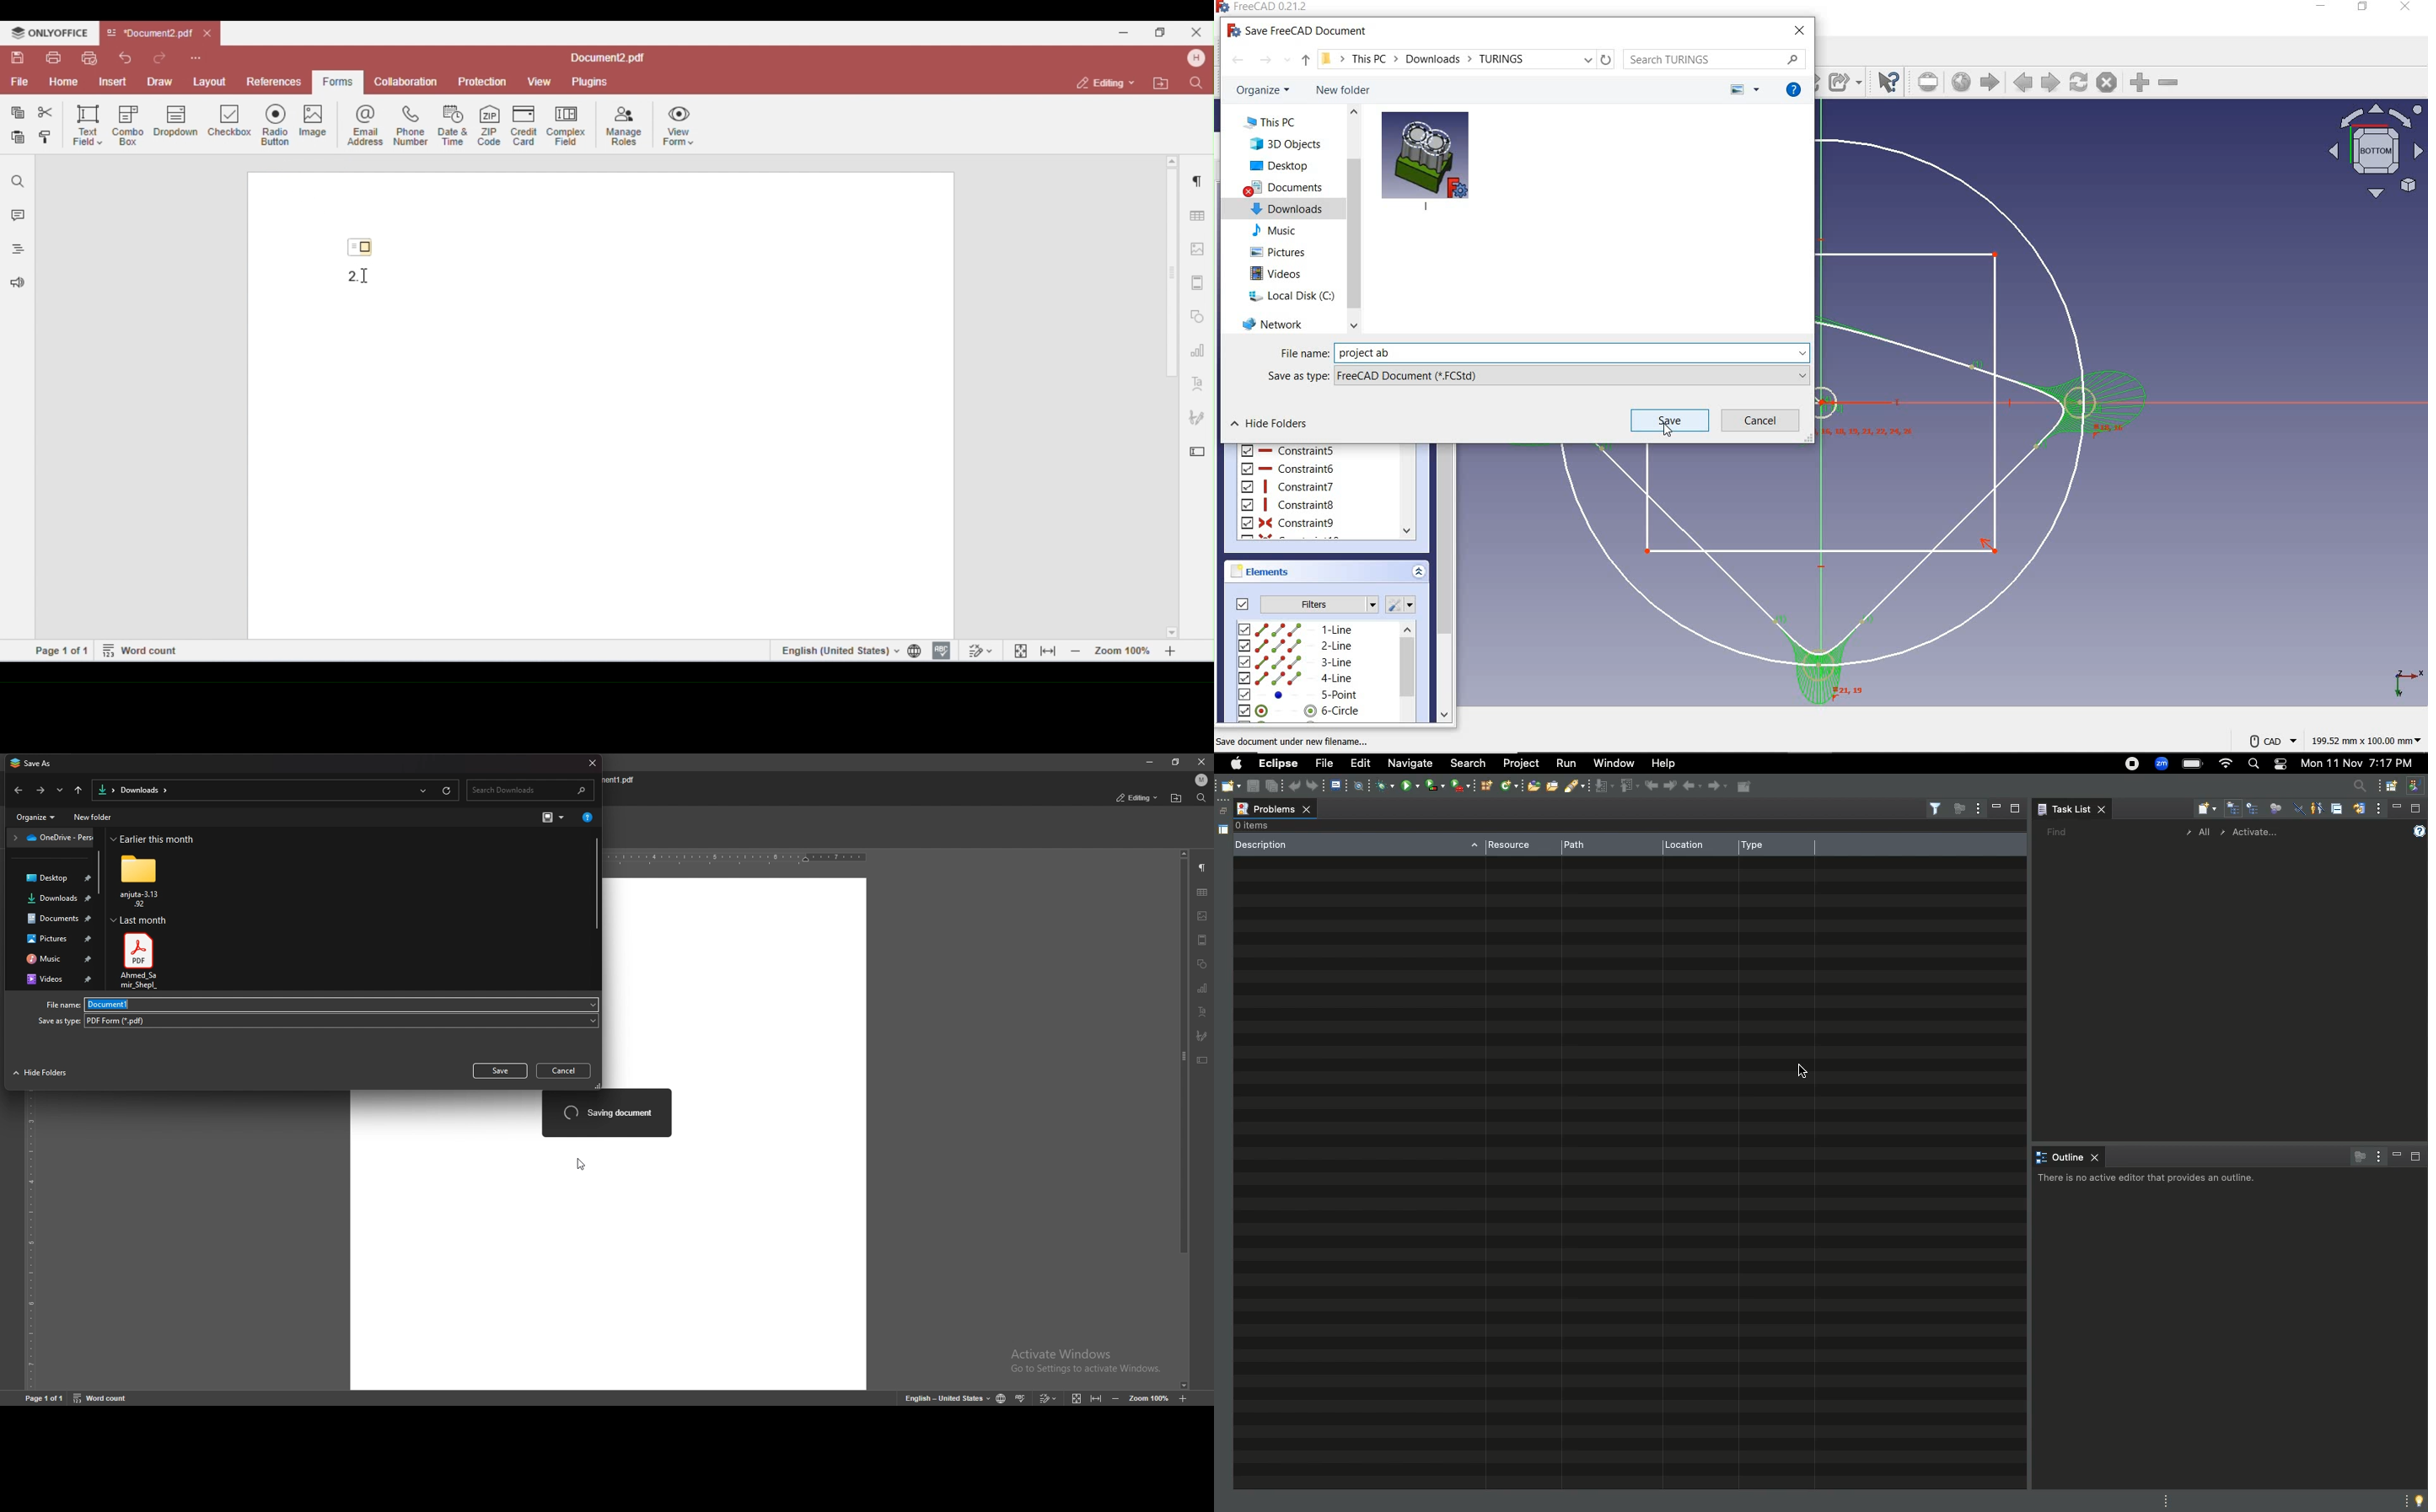 This screenshot has width=2436, height=1512. Describe the element at coordinates (2106, 83) in the screenshot. I see `stop loading` at that location.